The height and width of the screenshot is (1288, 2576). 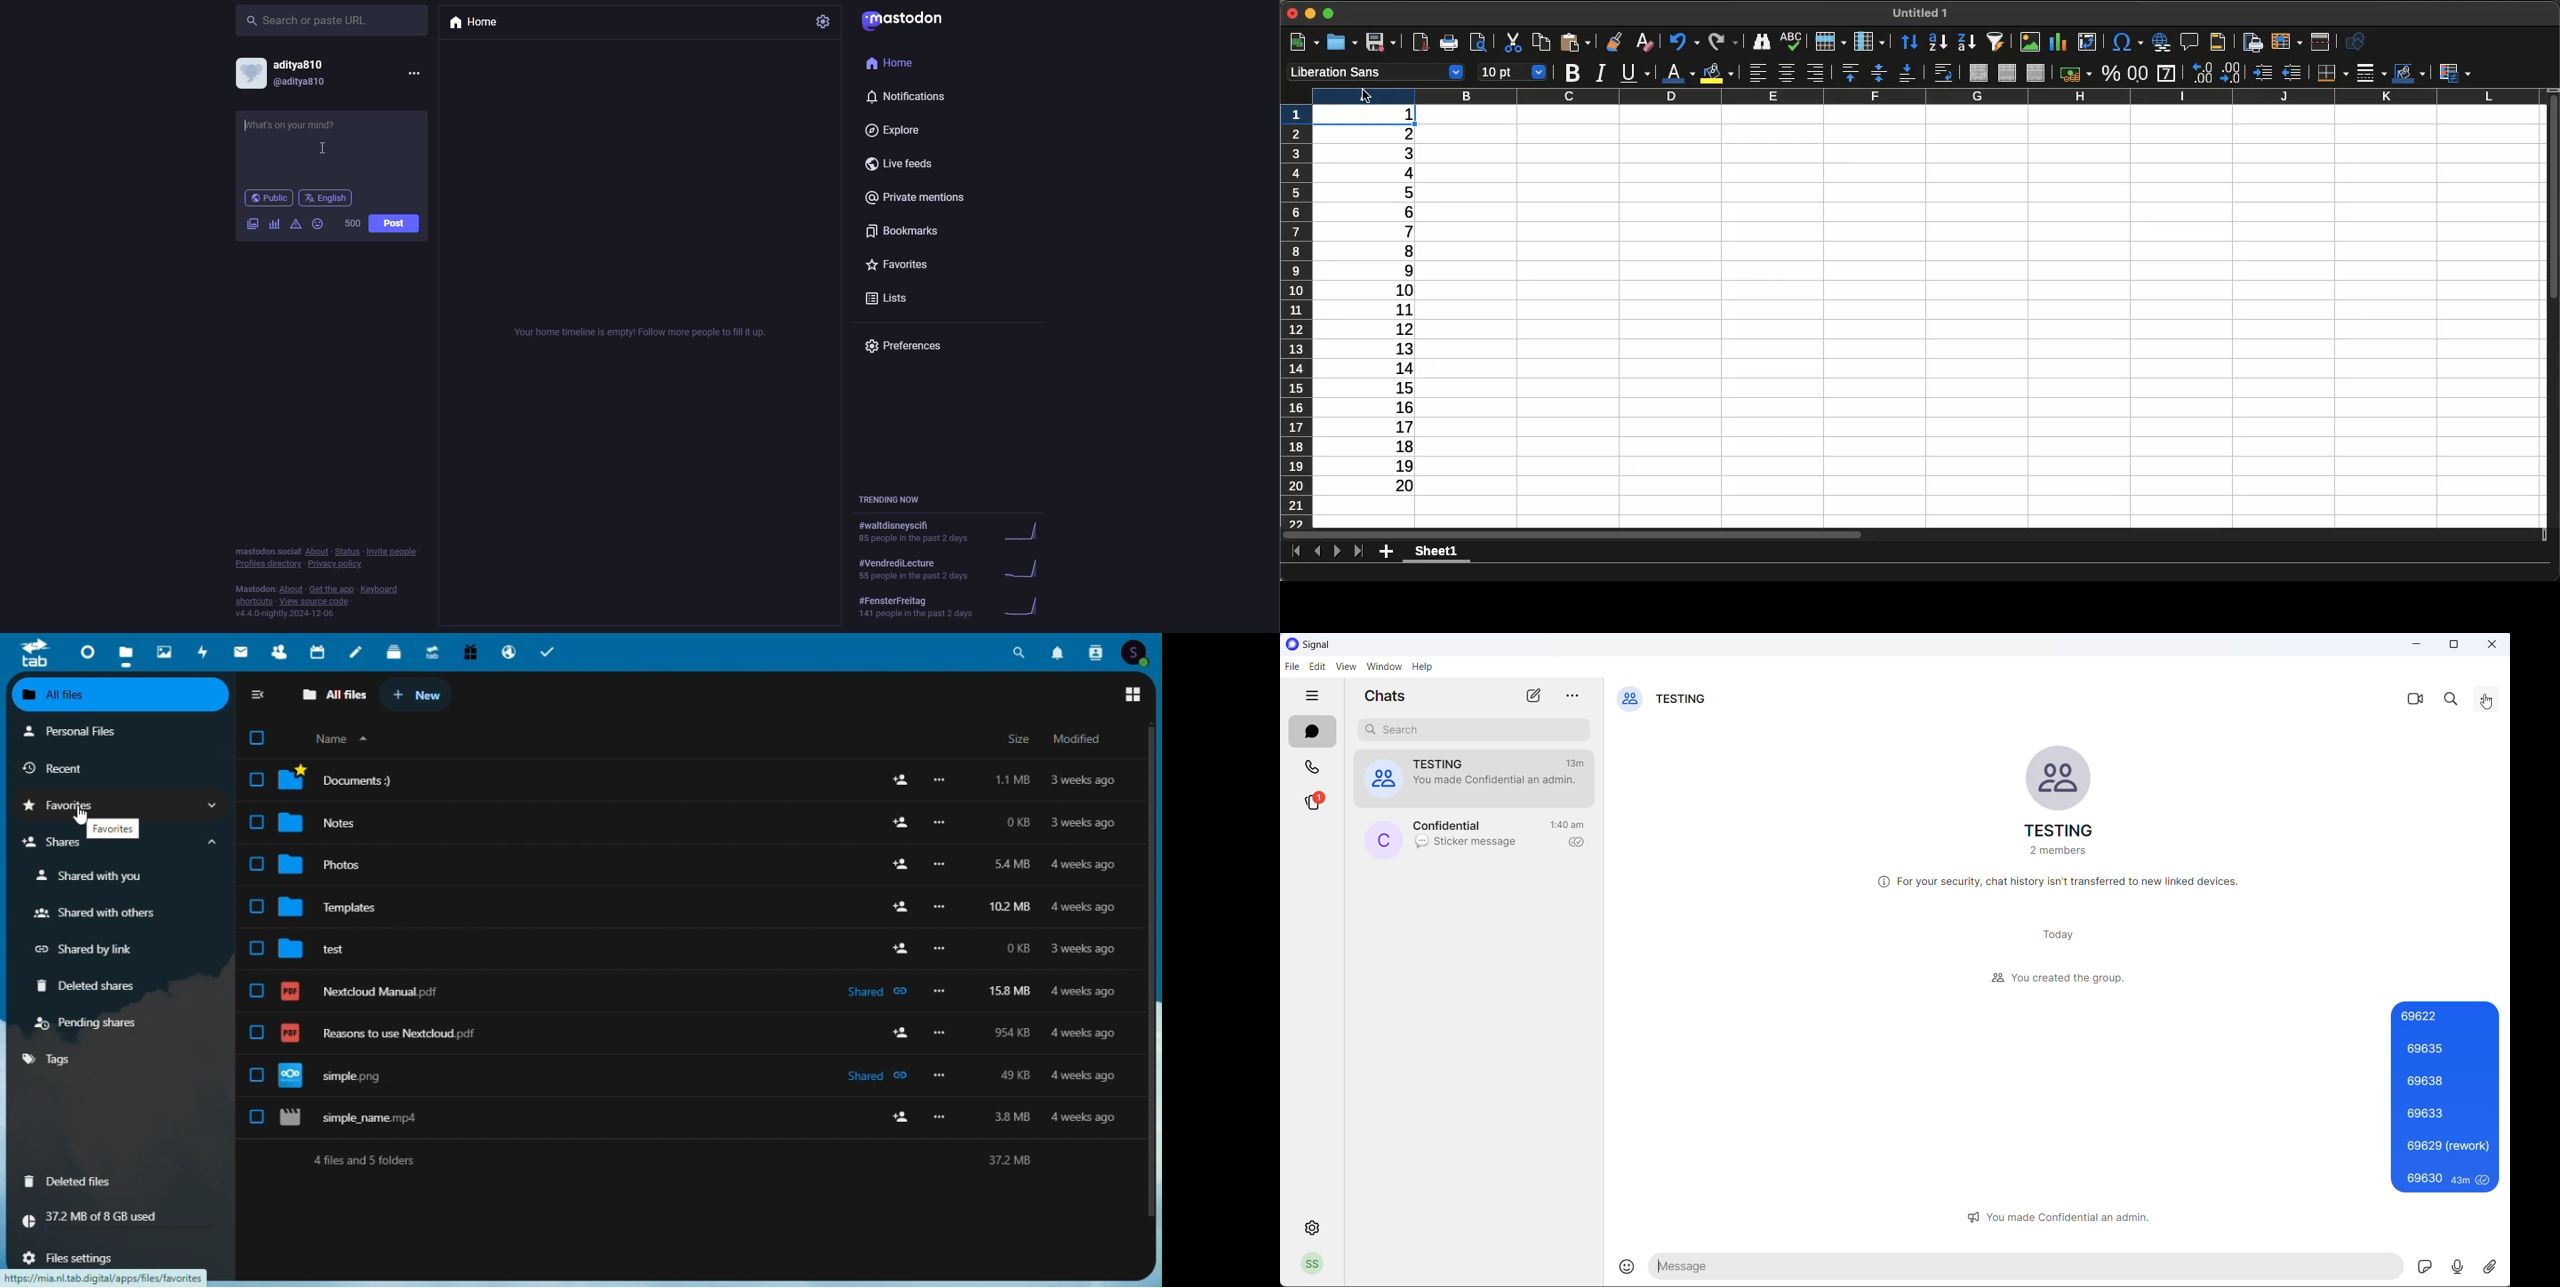 I want to click on Scroll, so click(x=2552, y=199).